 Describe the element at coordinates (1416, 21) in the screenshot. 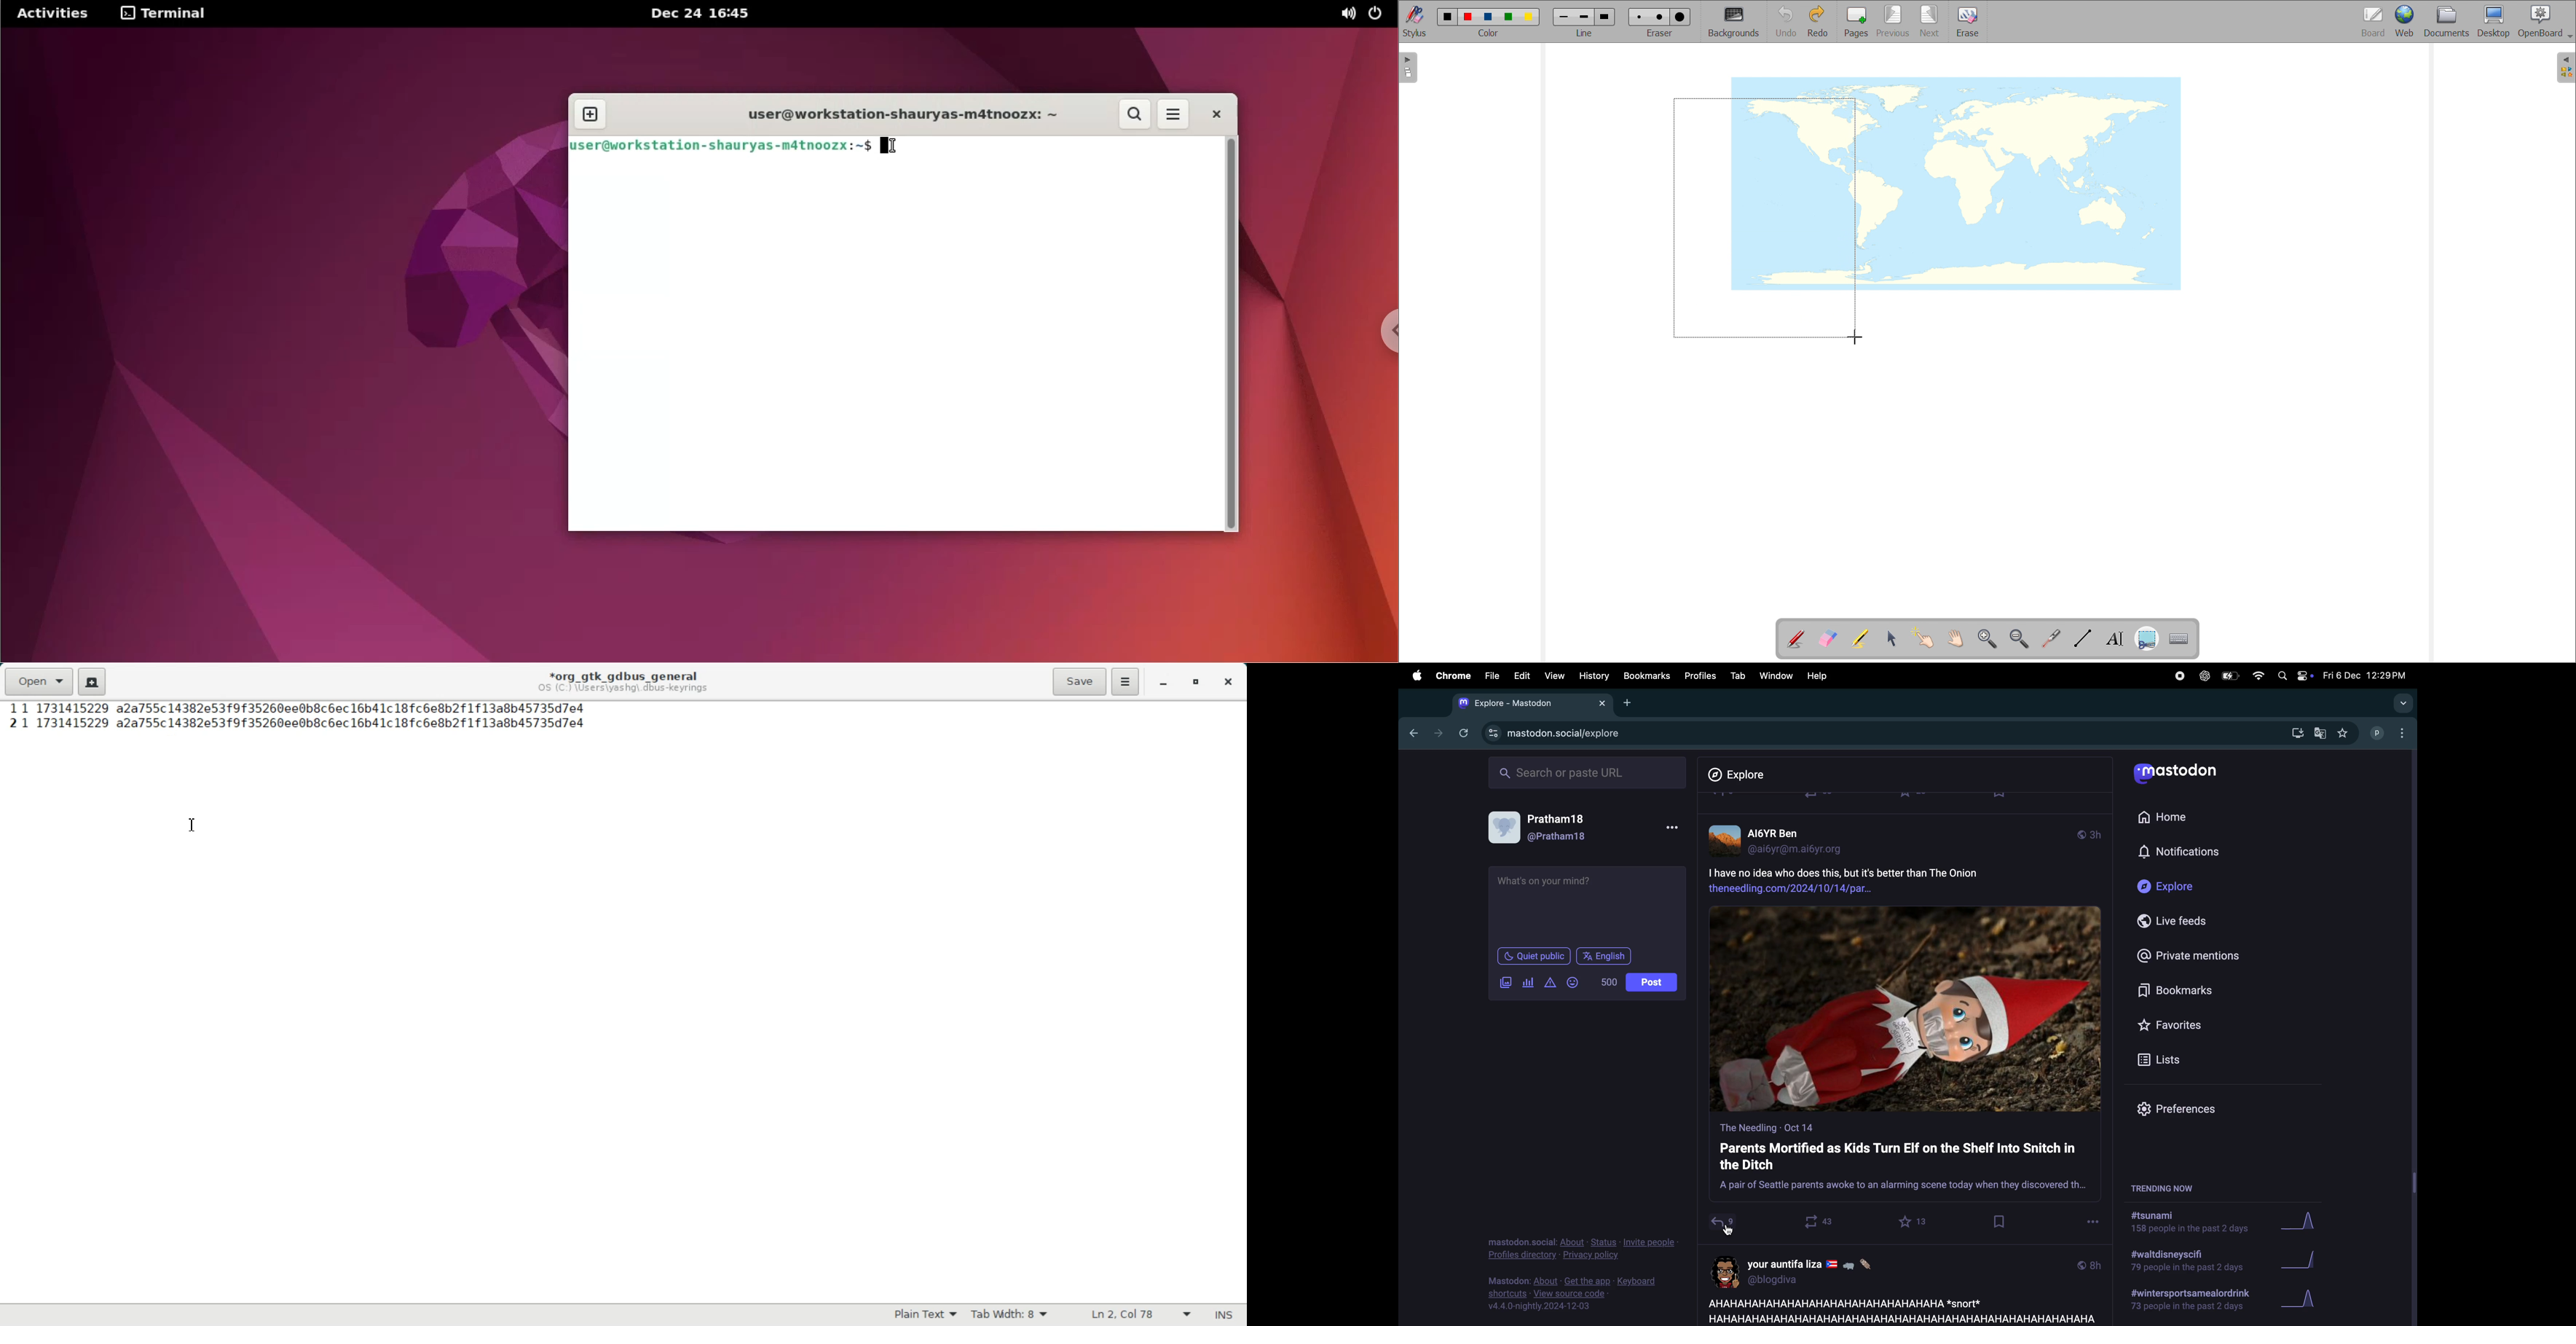

I see `toggle stylus` at that location.